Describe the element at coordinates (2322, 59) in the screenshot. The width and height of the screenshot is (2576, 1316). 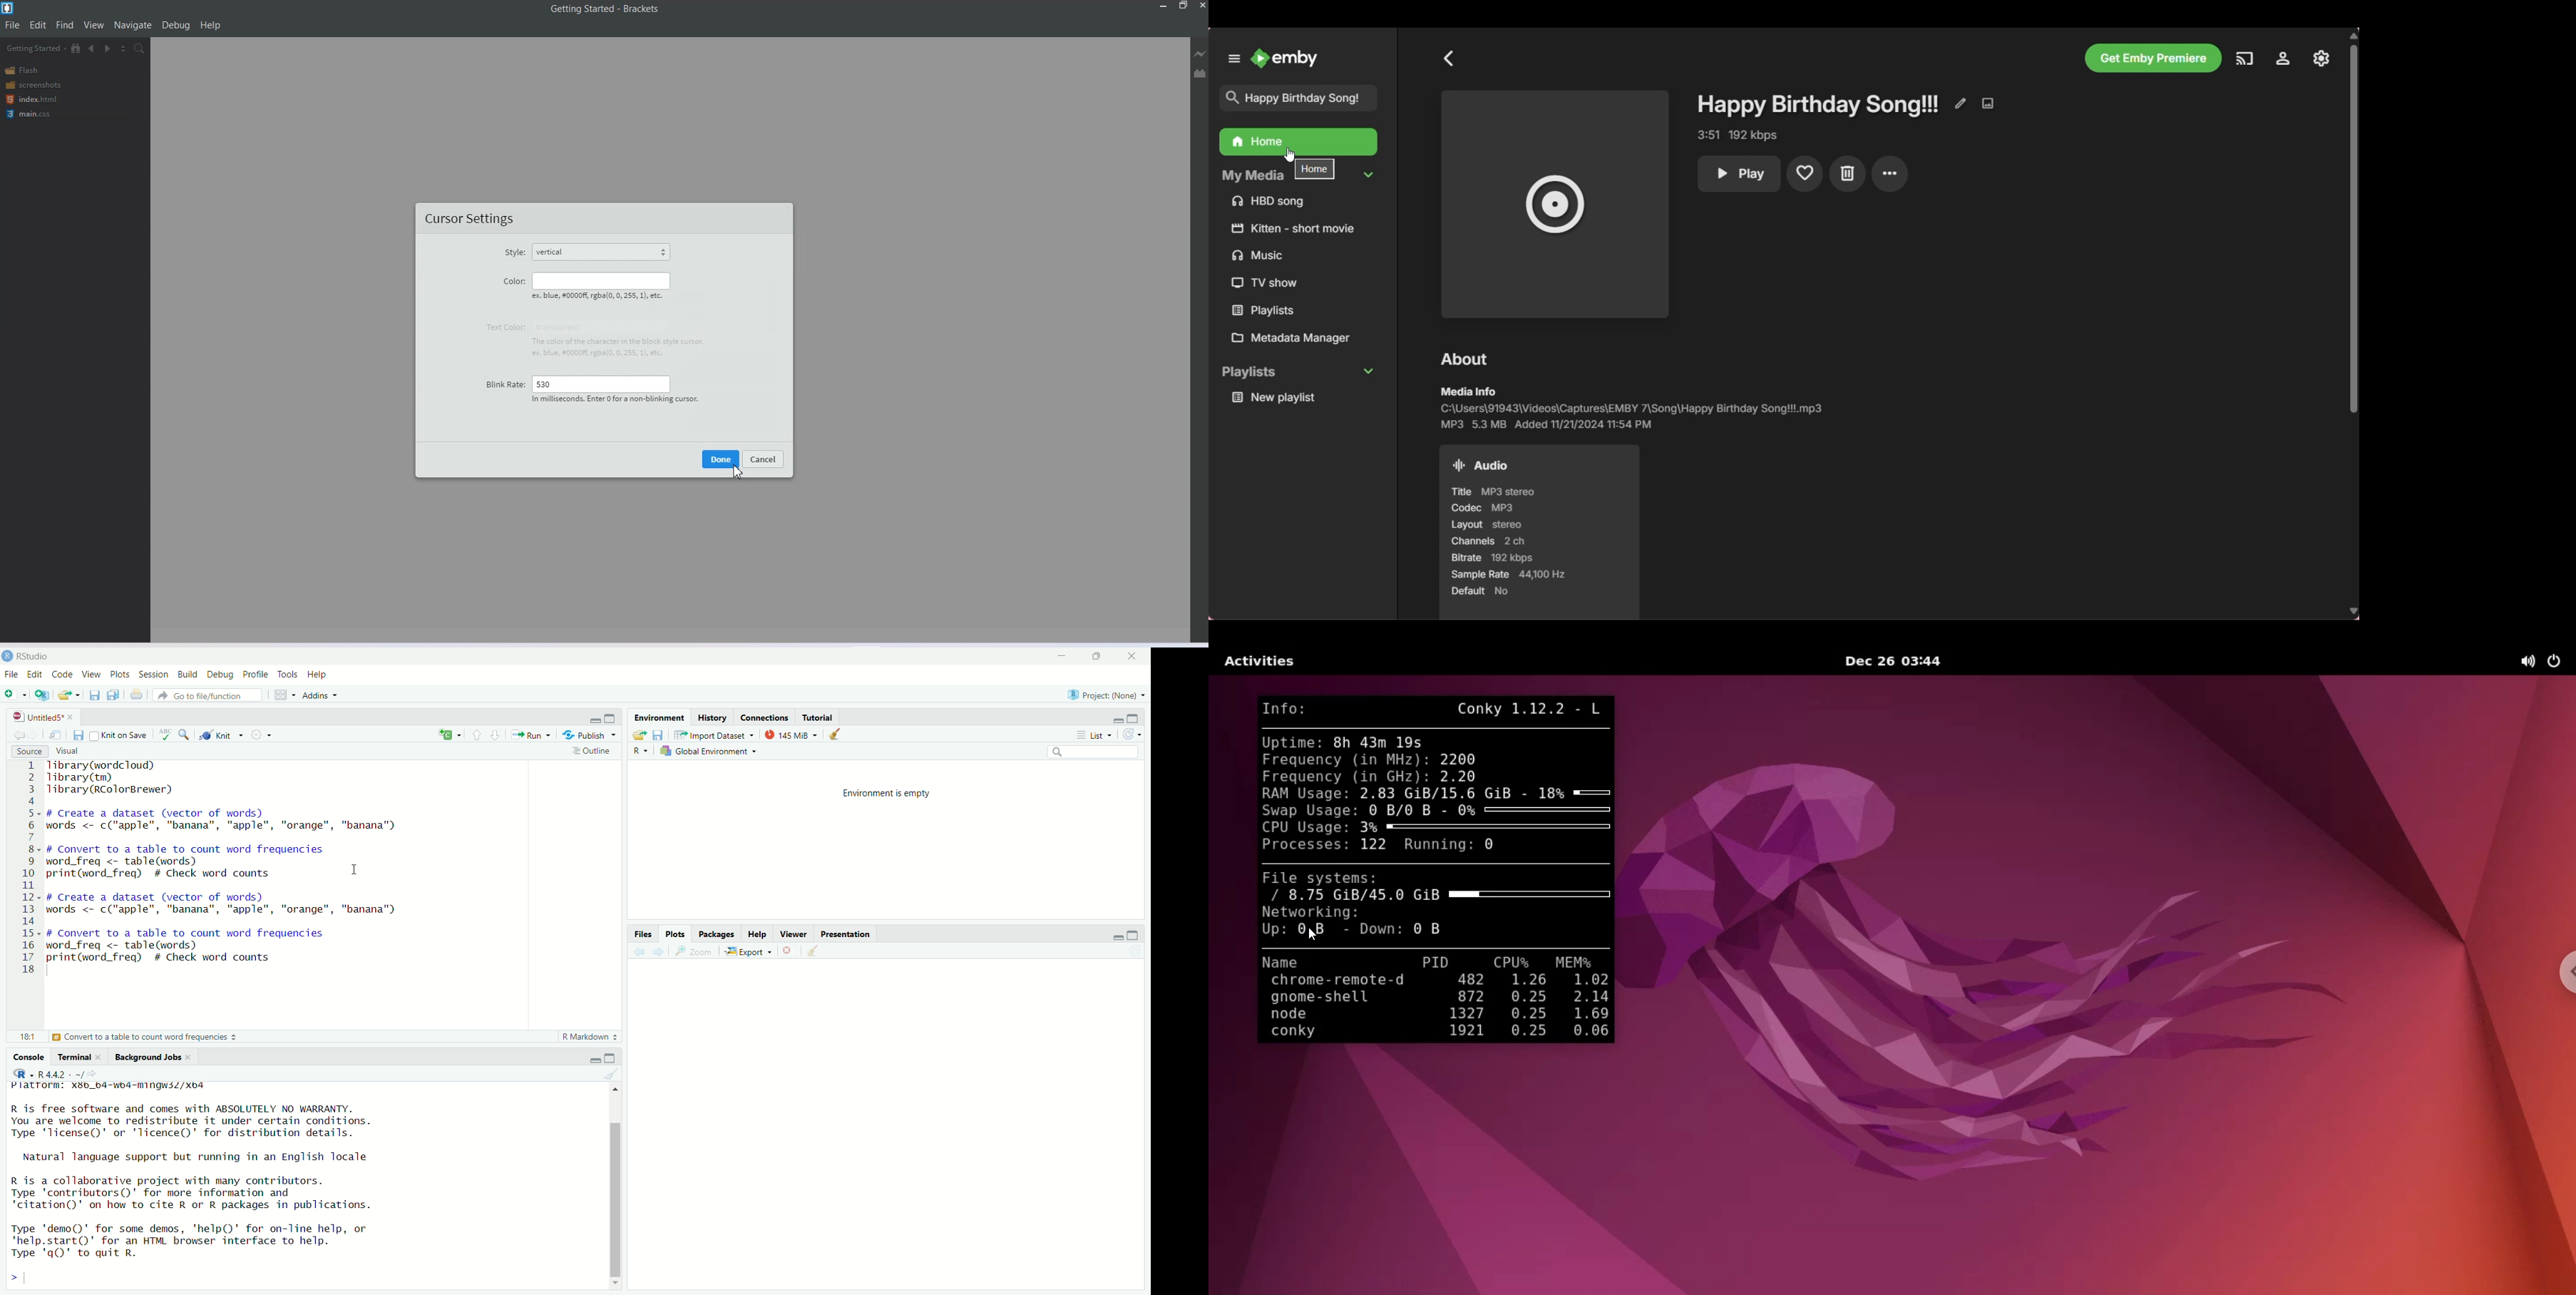
I see `Settings` at that location.